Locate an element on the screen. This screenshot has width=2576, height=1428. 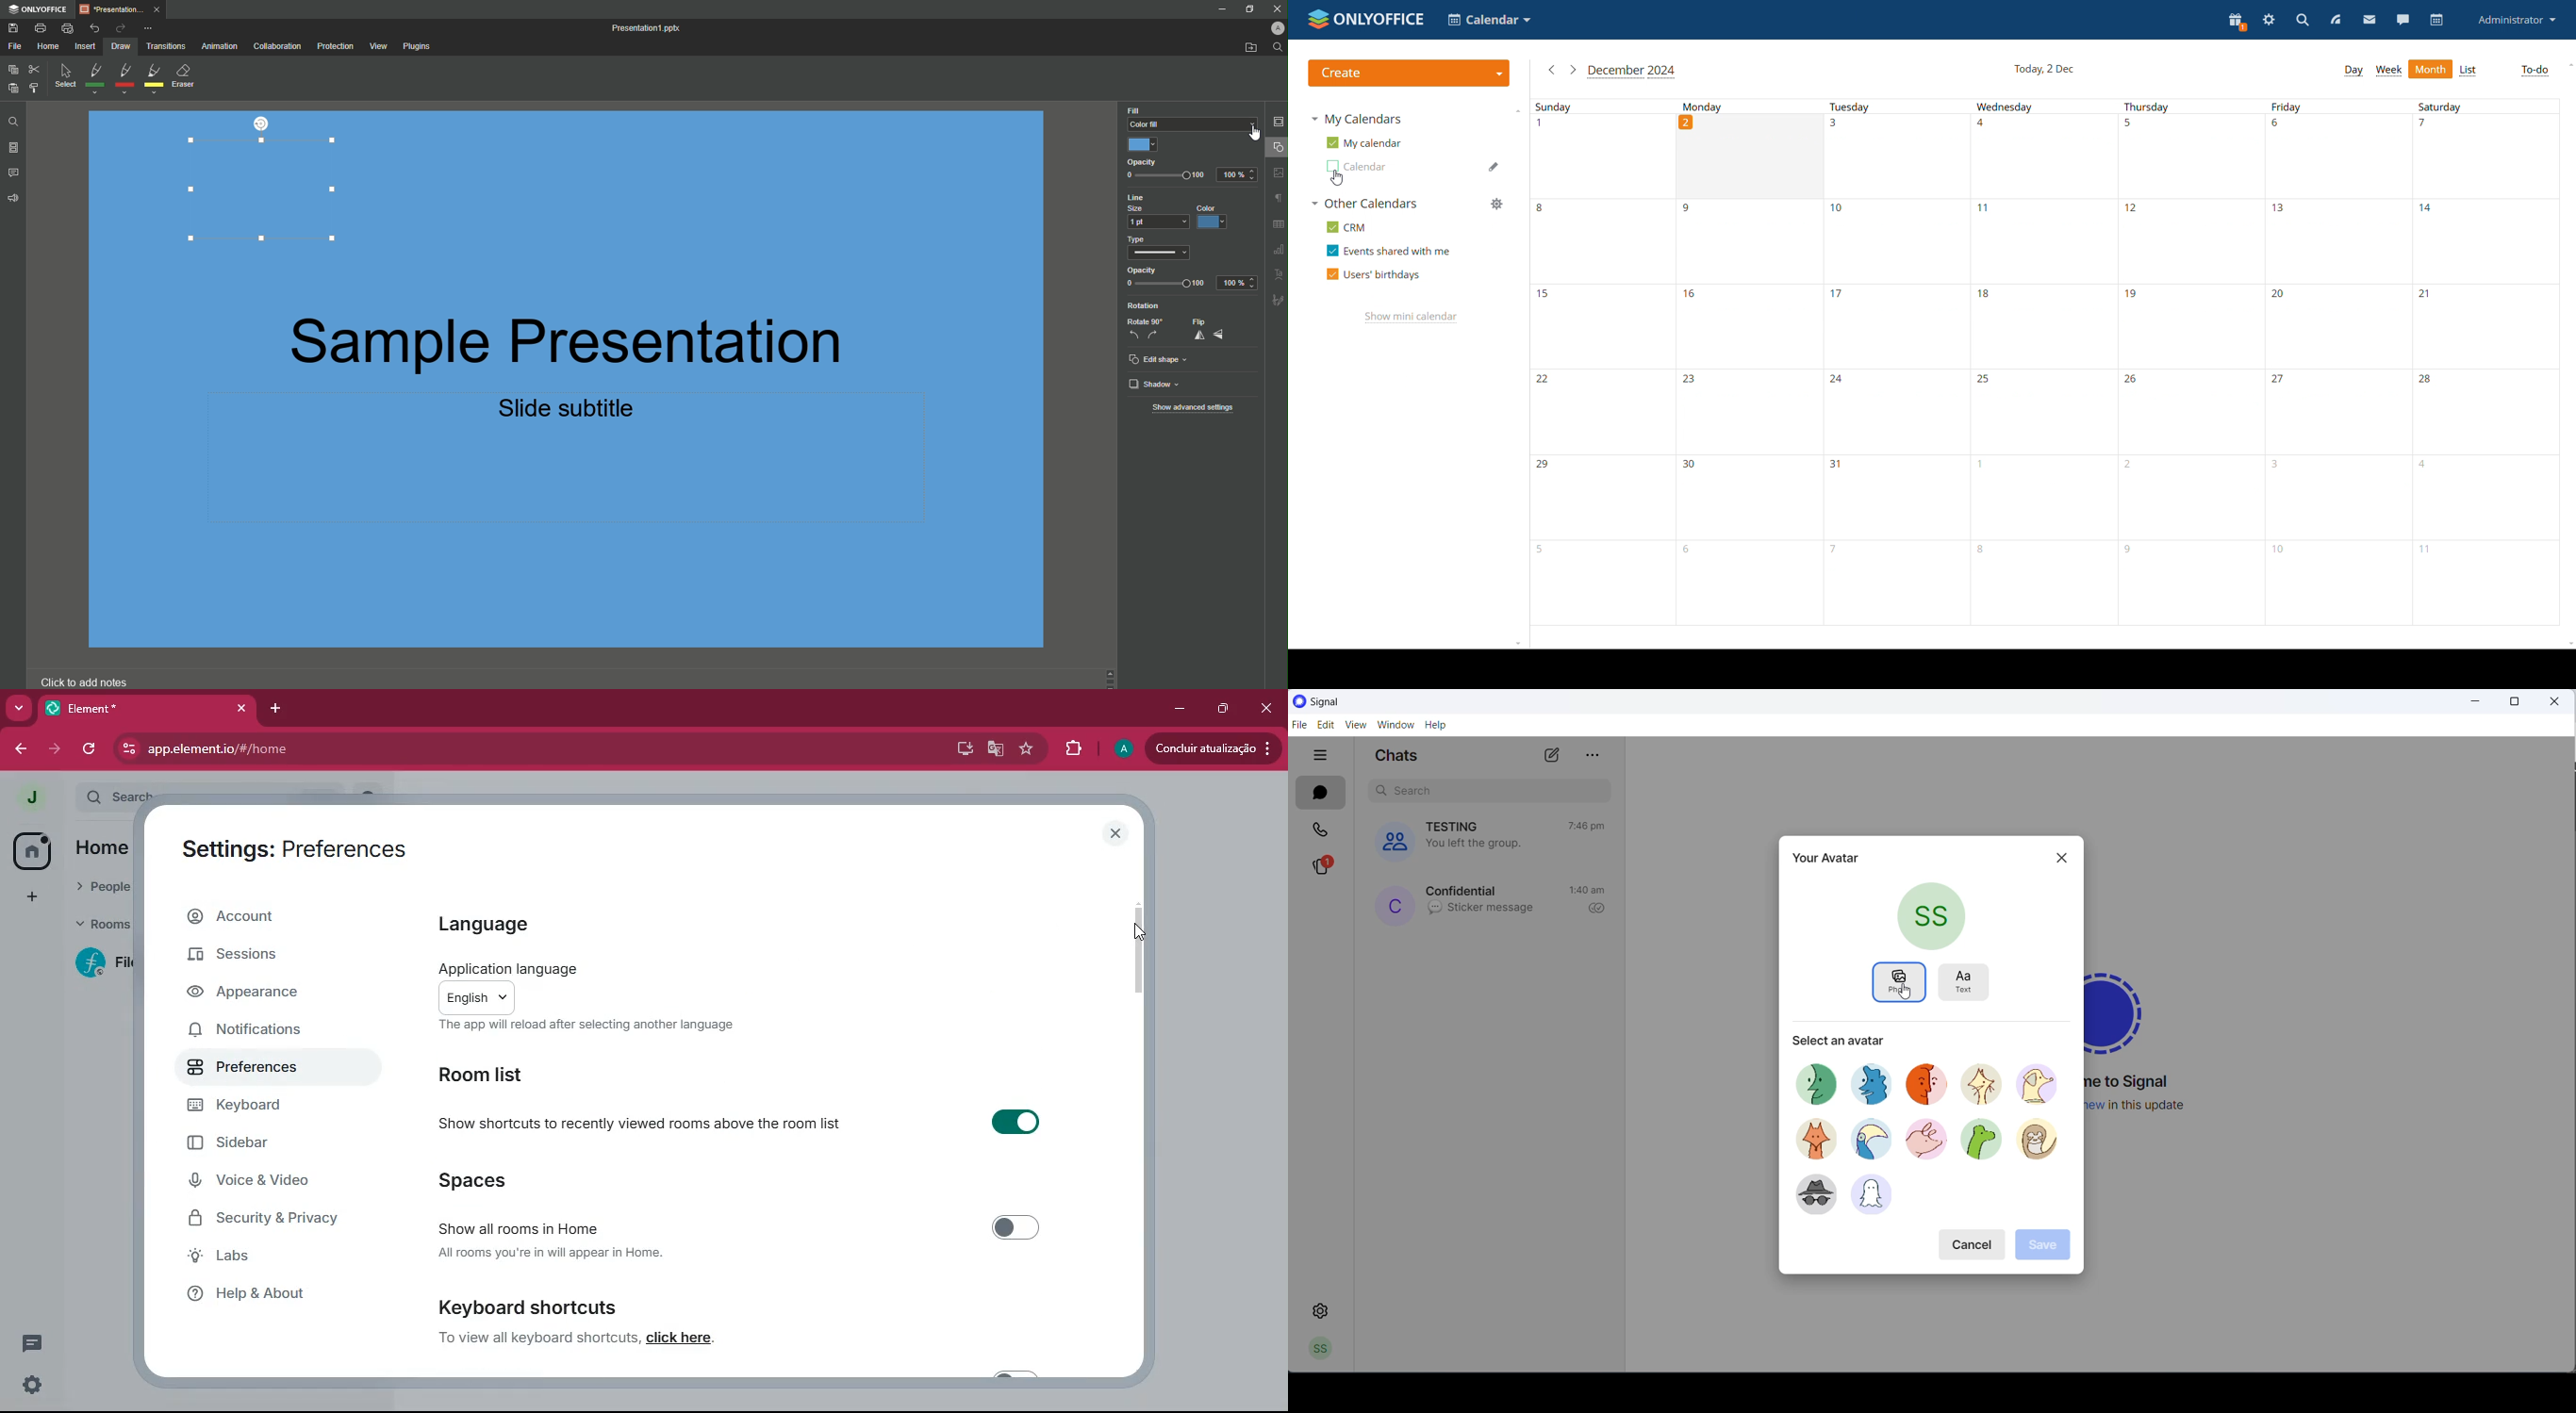
The app will reload after selecting another language is located at coordinates (588, 1027).